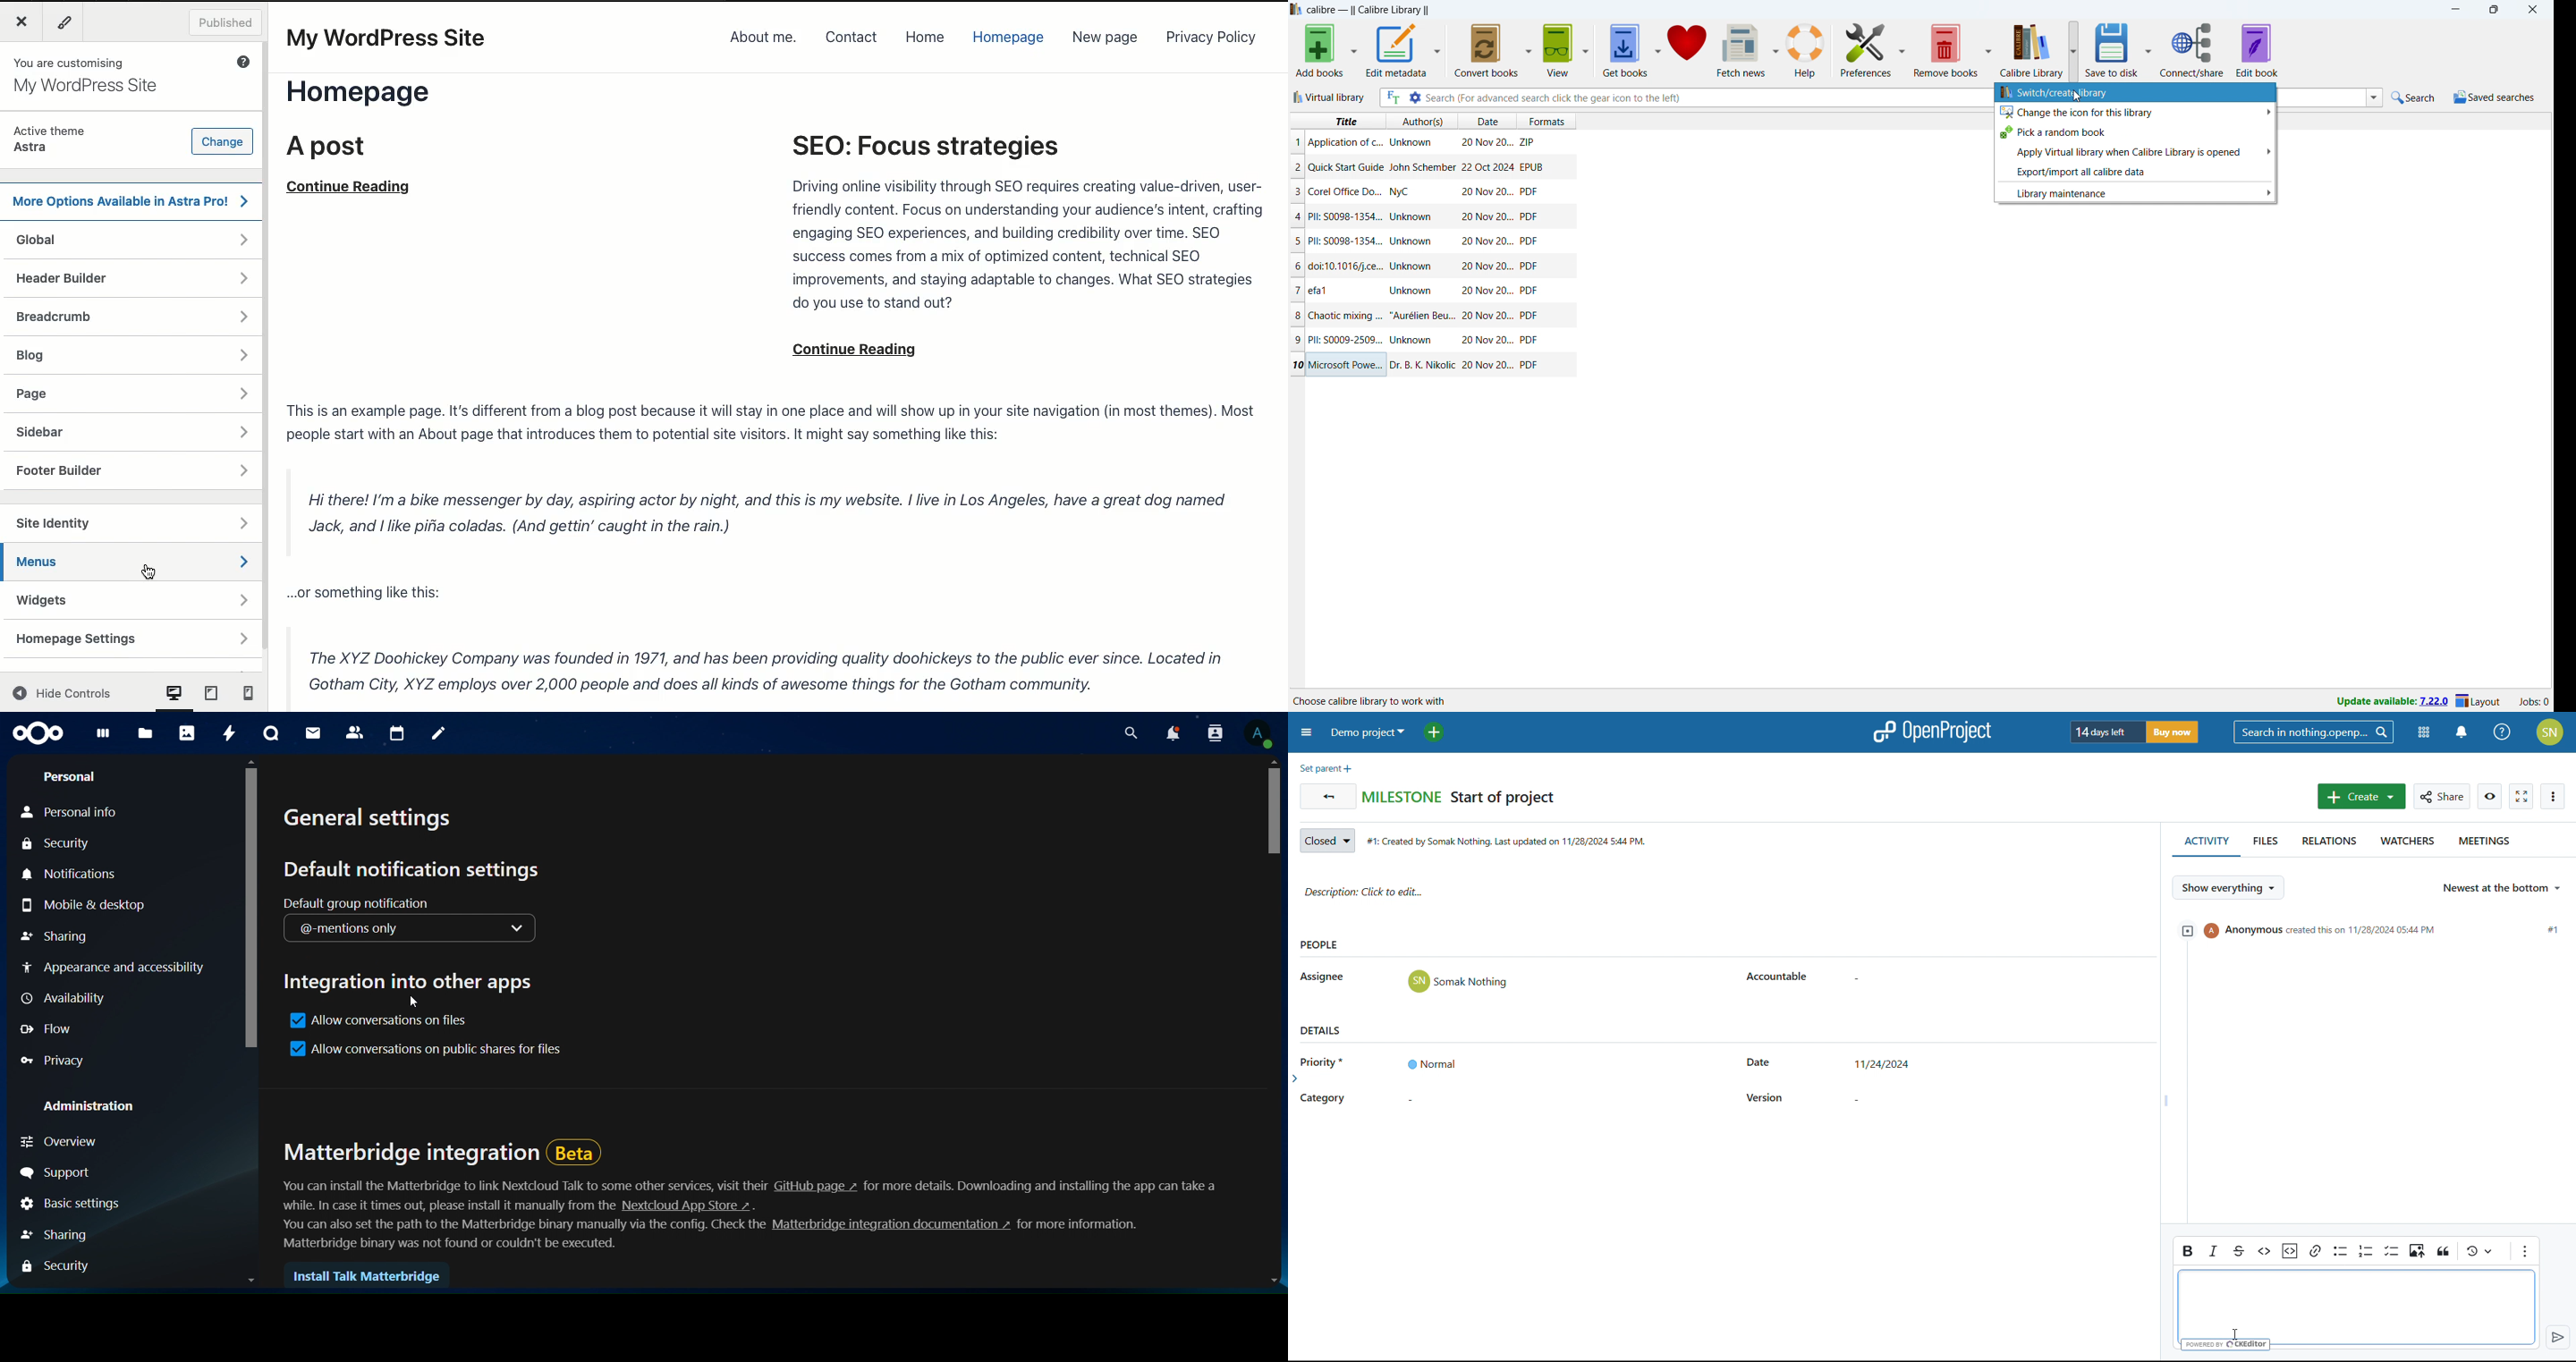  I want to click on support, so click(61, 1171).